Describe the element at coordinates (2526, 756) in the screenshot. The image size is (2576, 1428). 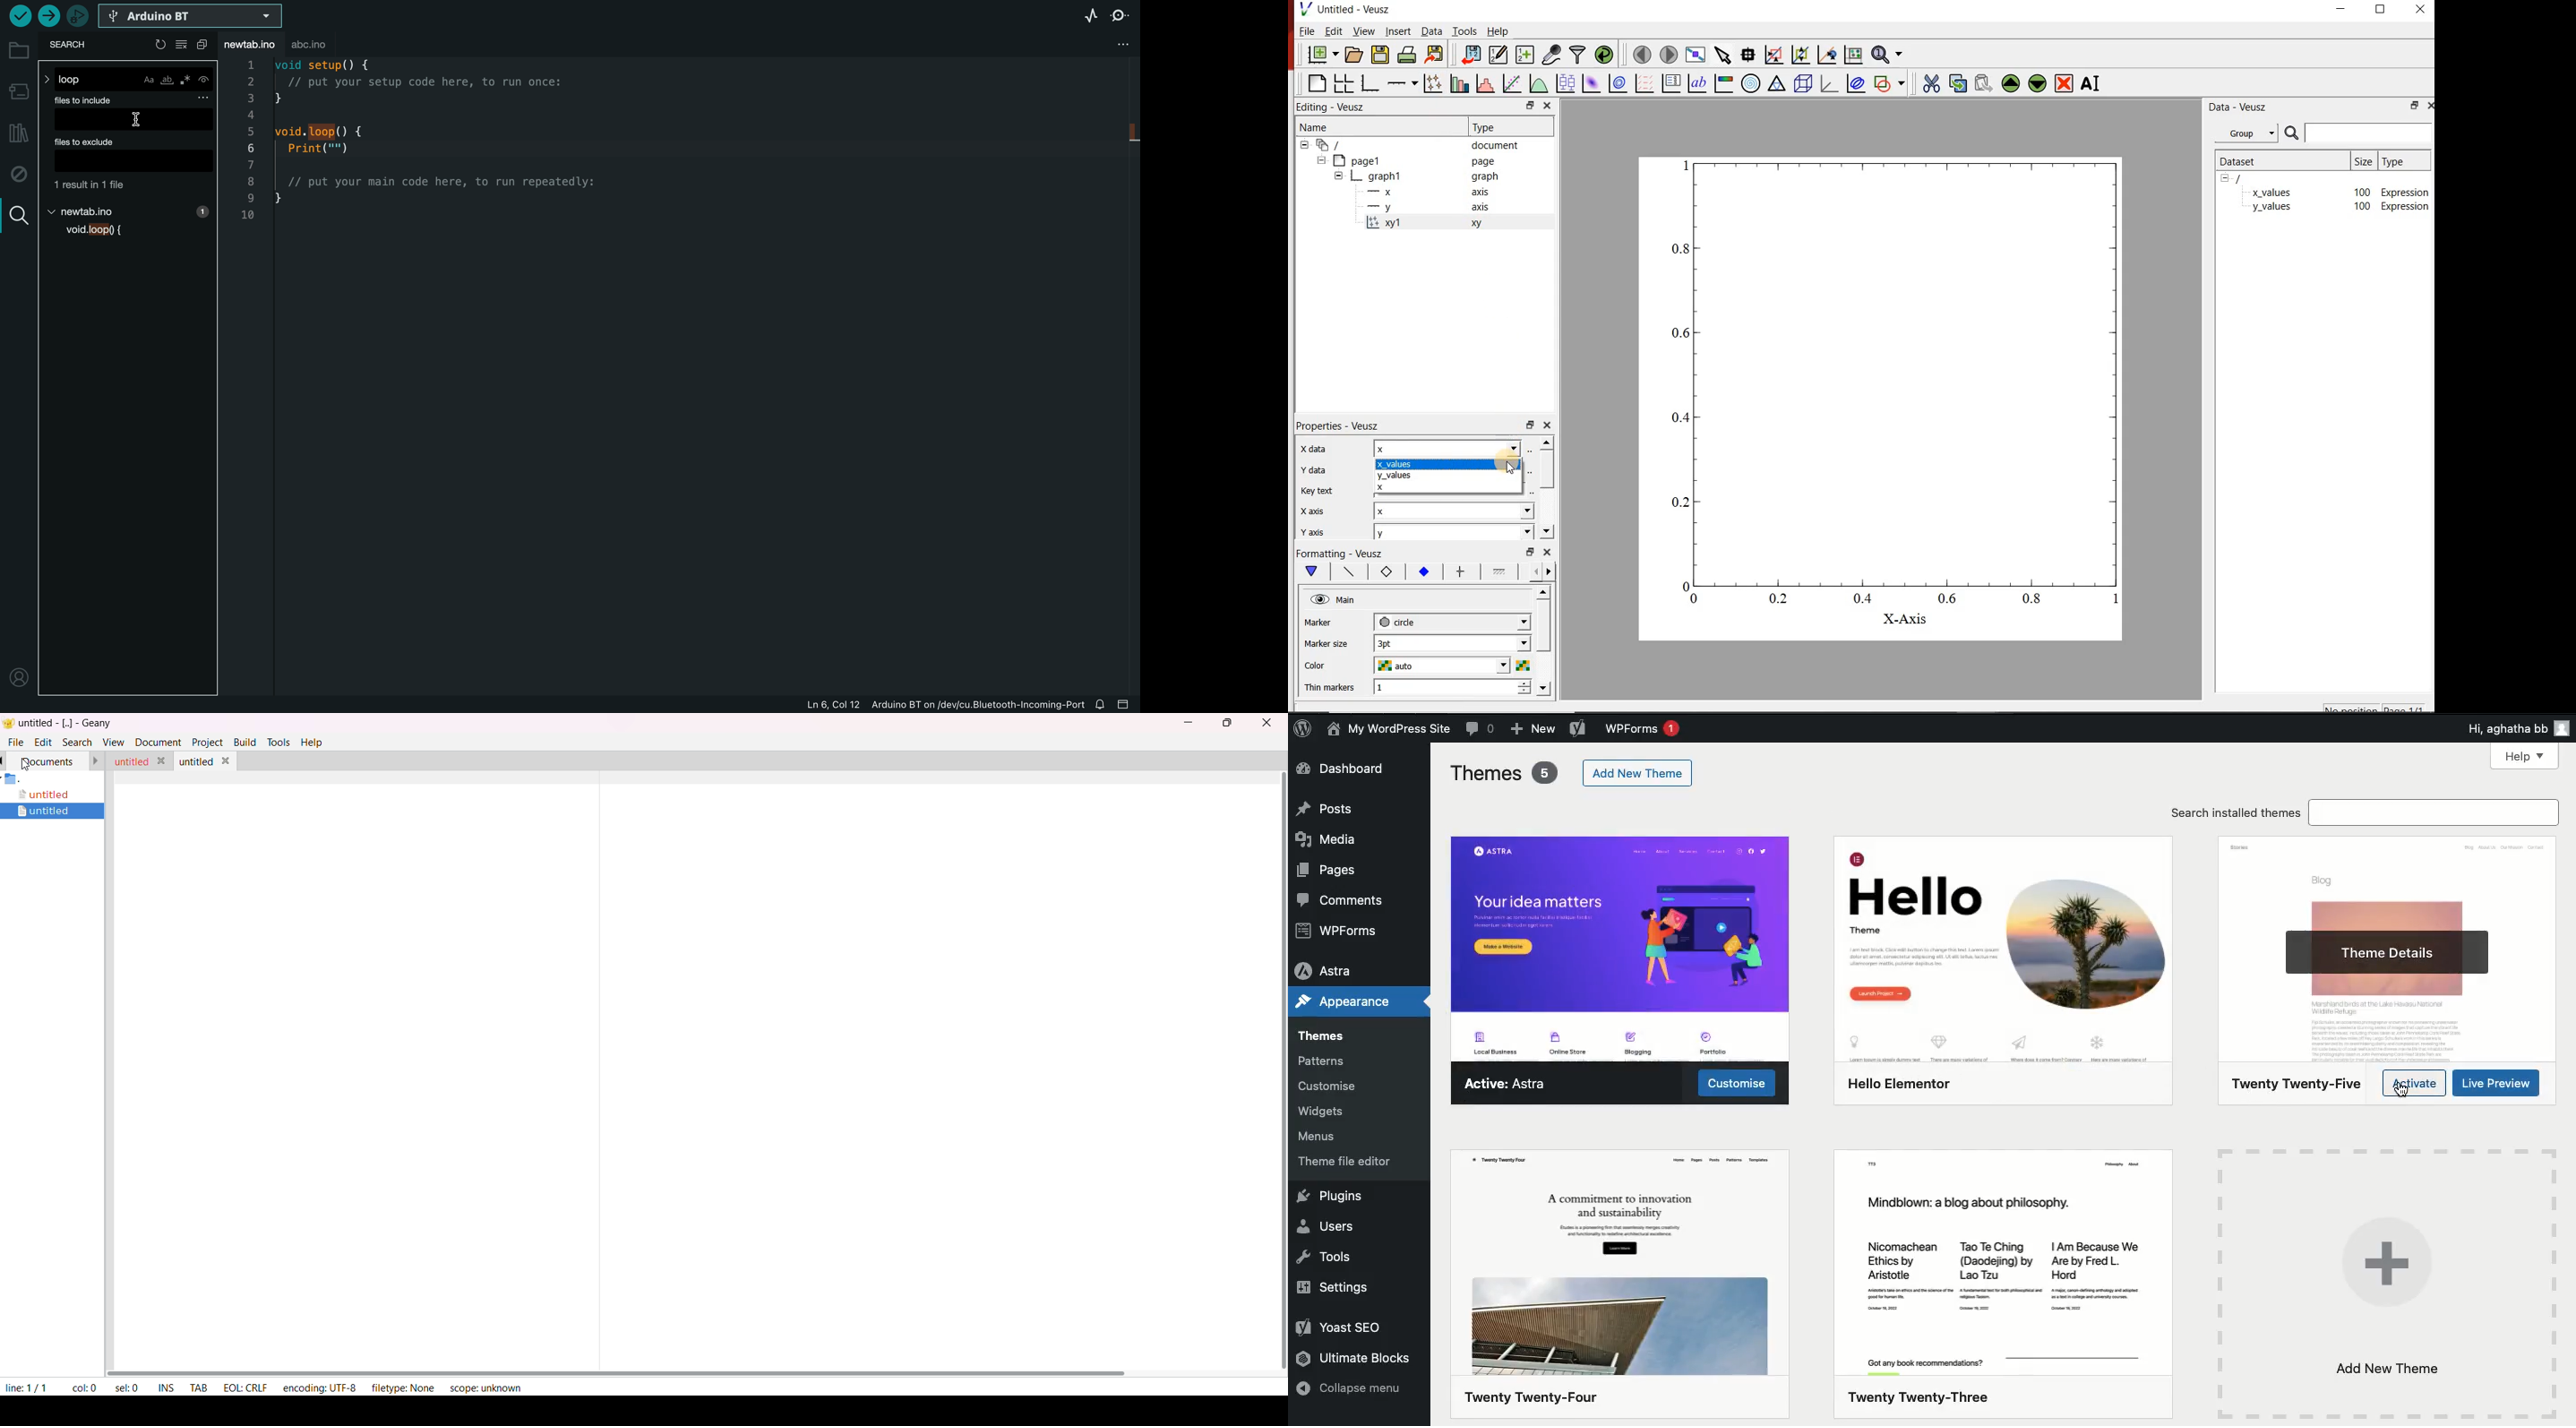
I see `Help` at that location.